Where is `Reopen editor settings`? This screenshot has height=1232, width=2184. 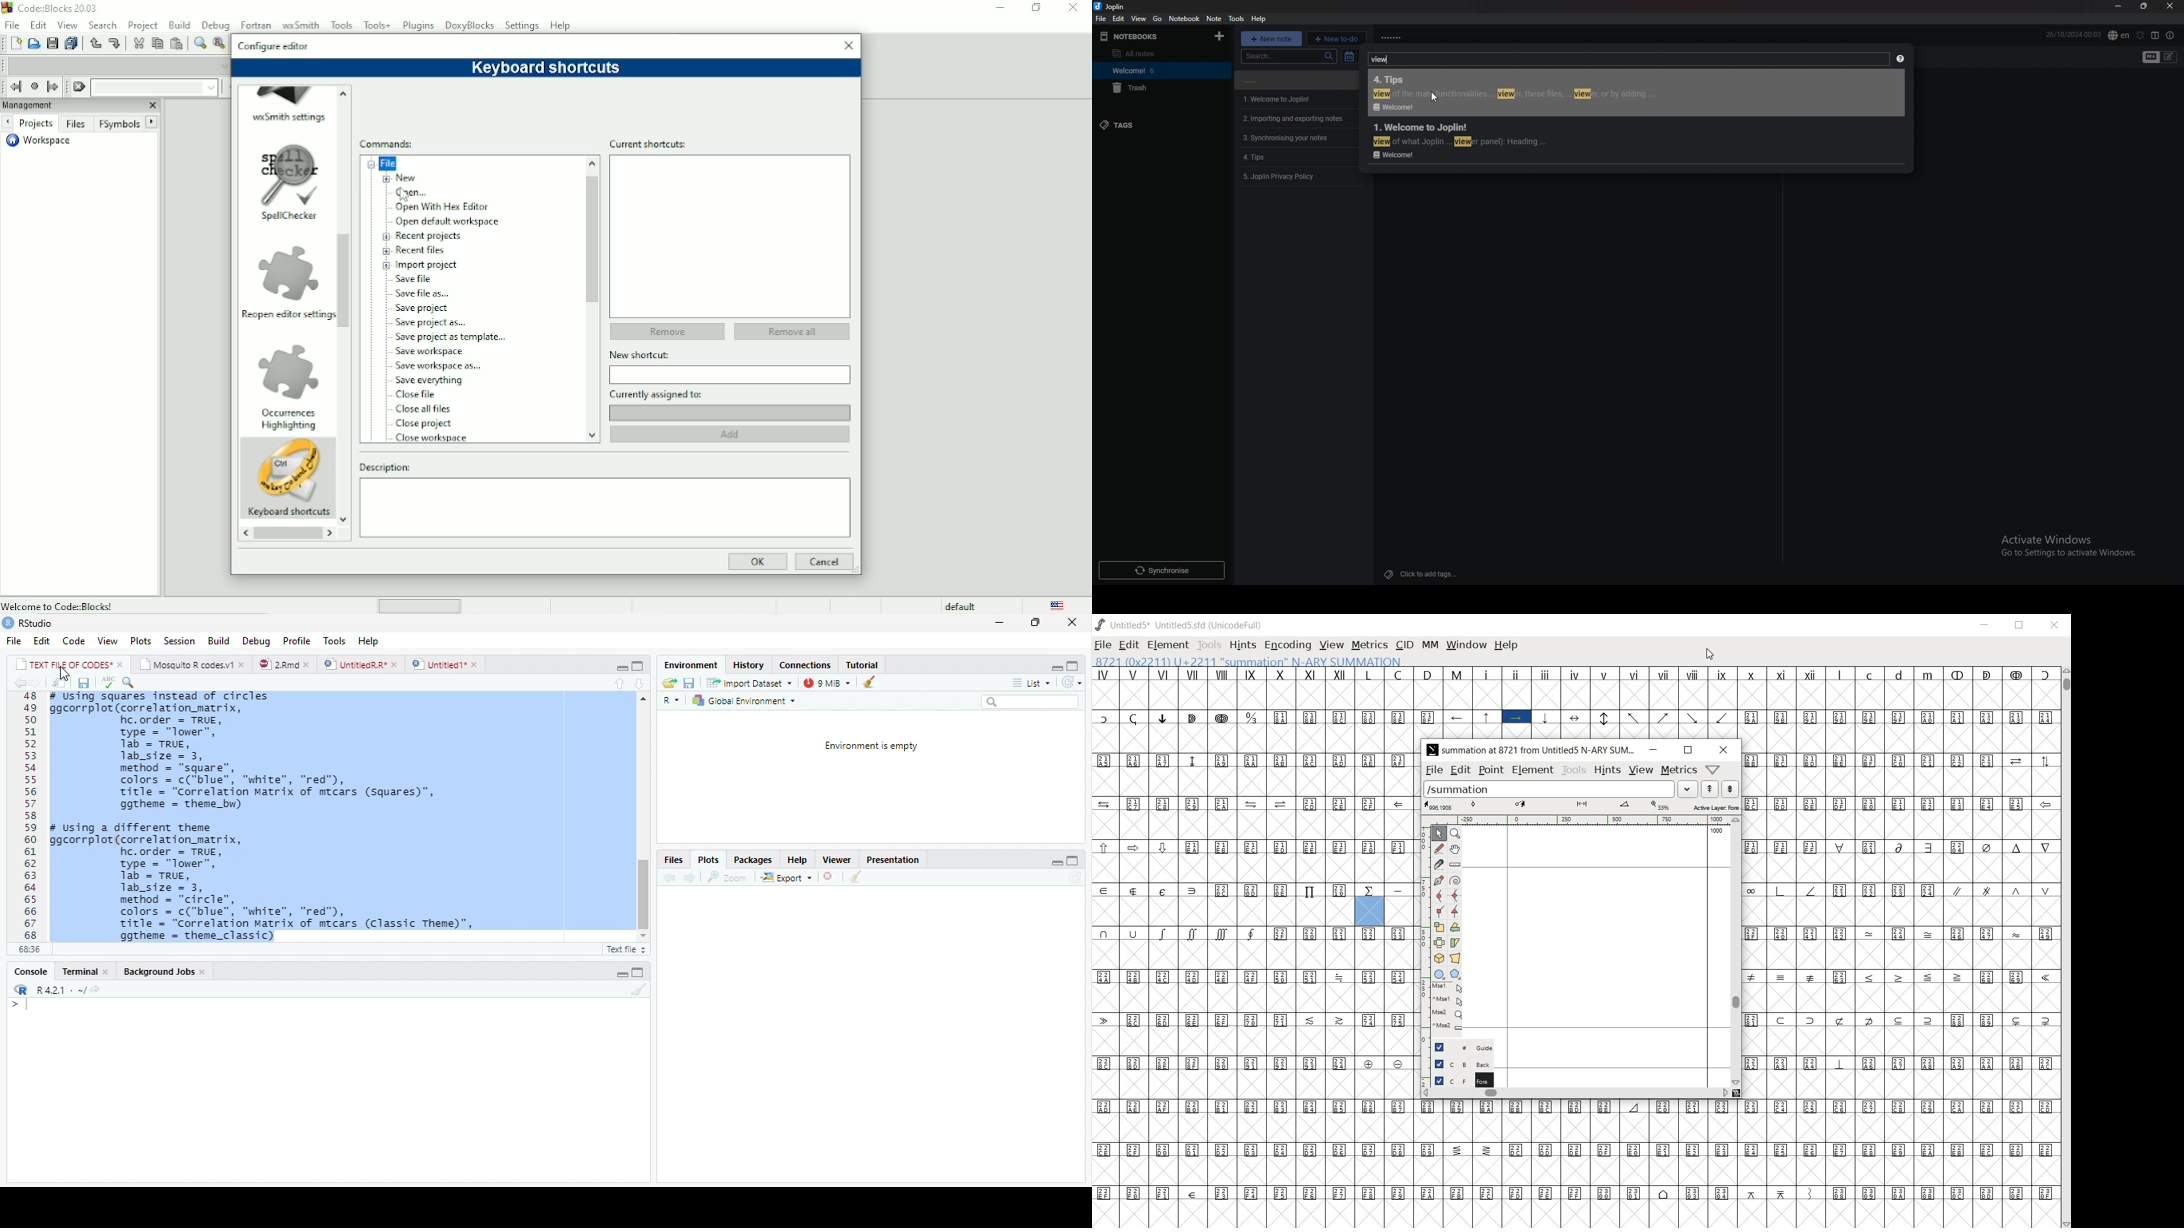 Reopen editor settings is located at coordinates (287, 314).